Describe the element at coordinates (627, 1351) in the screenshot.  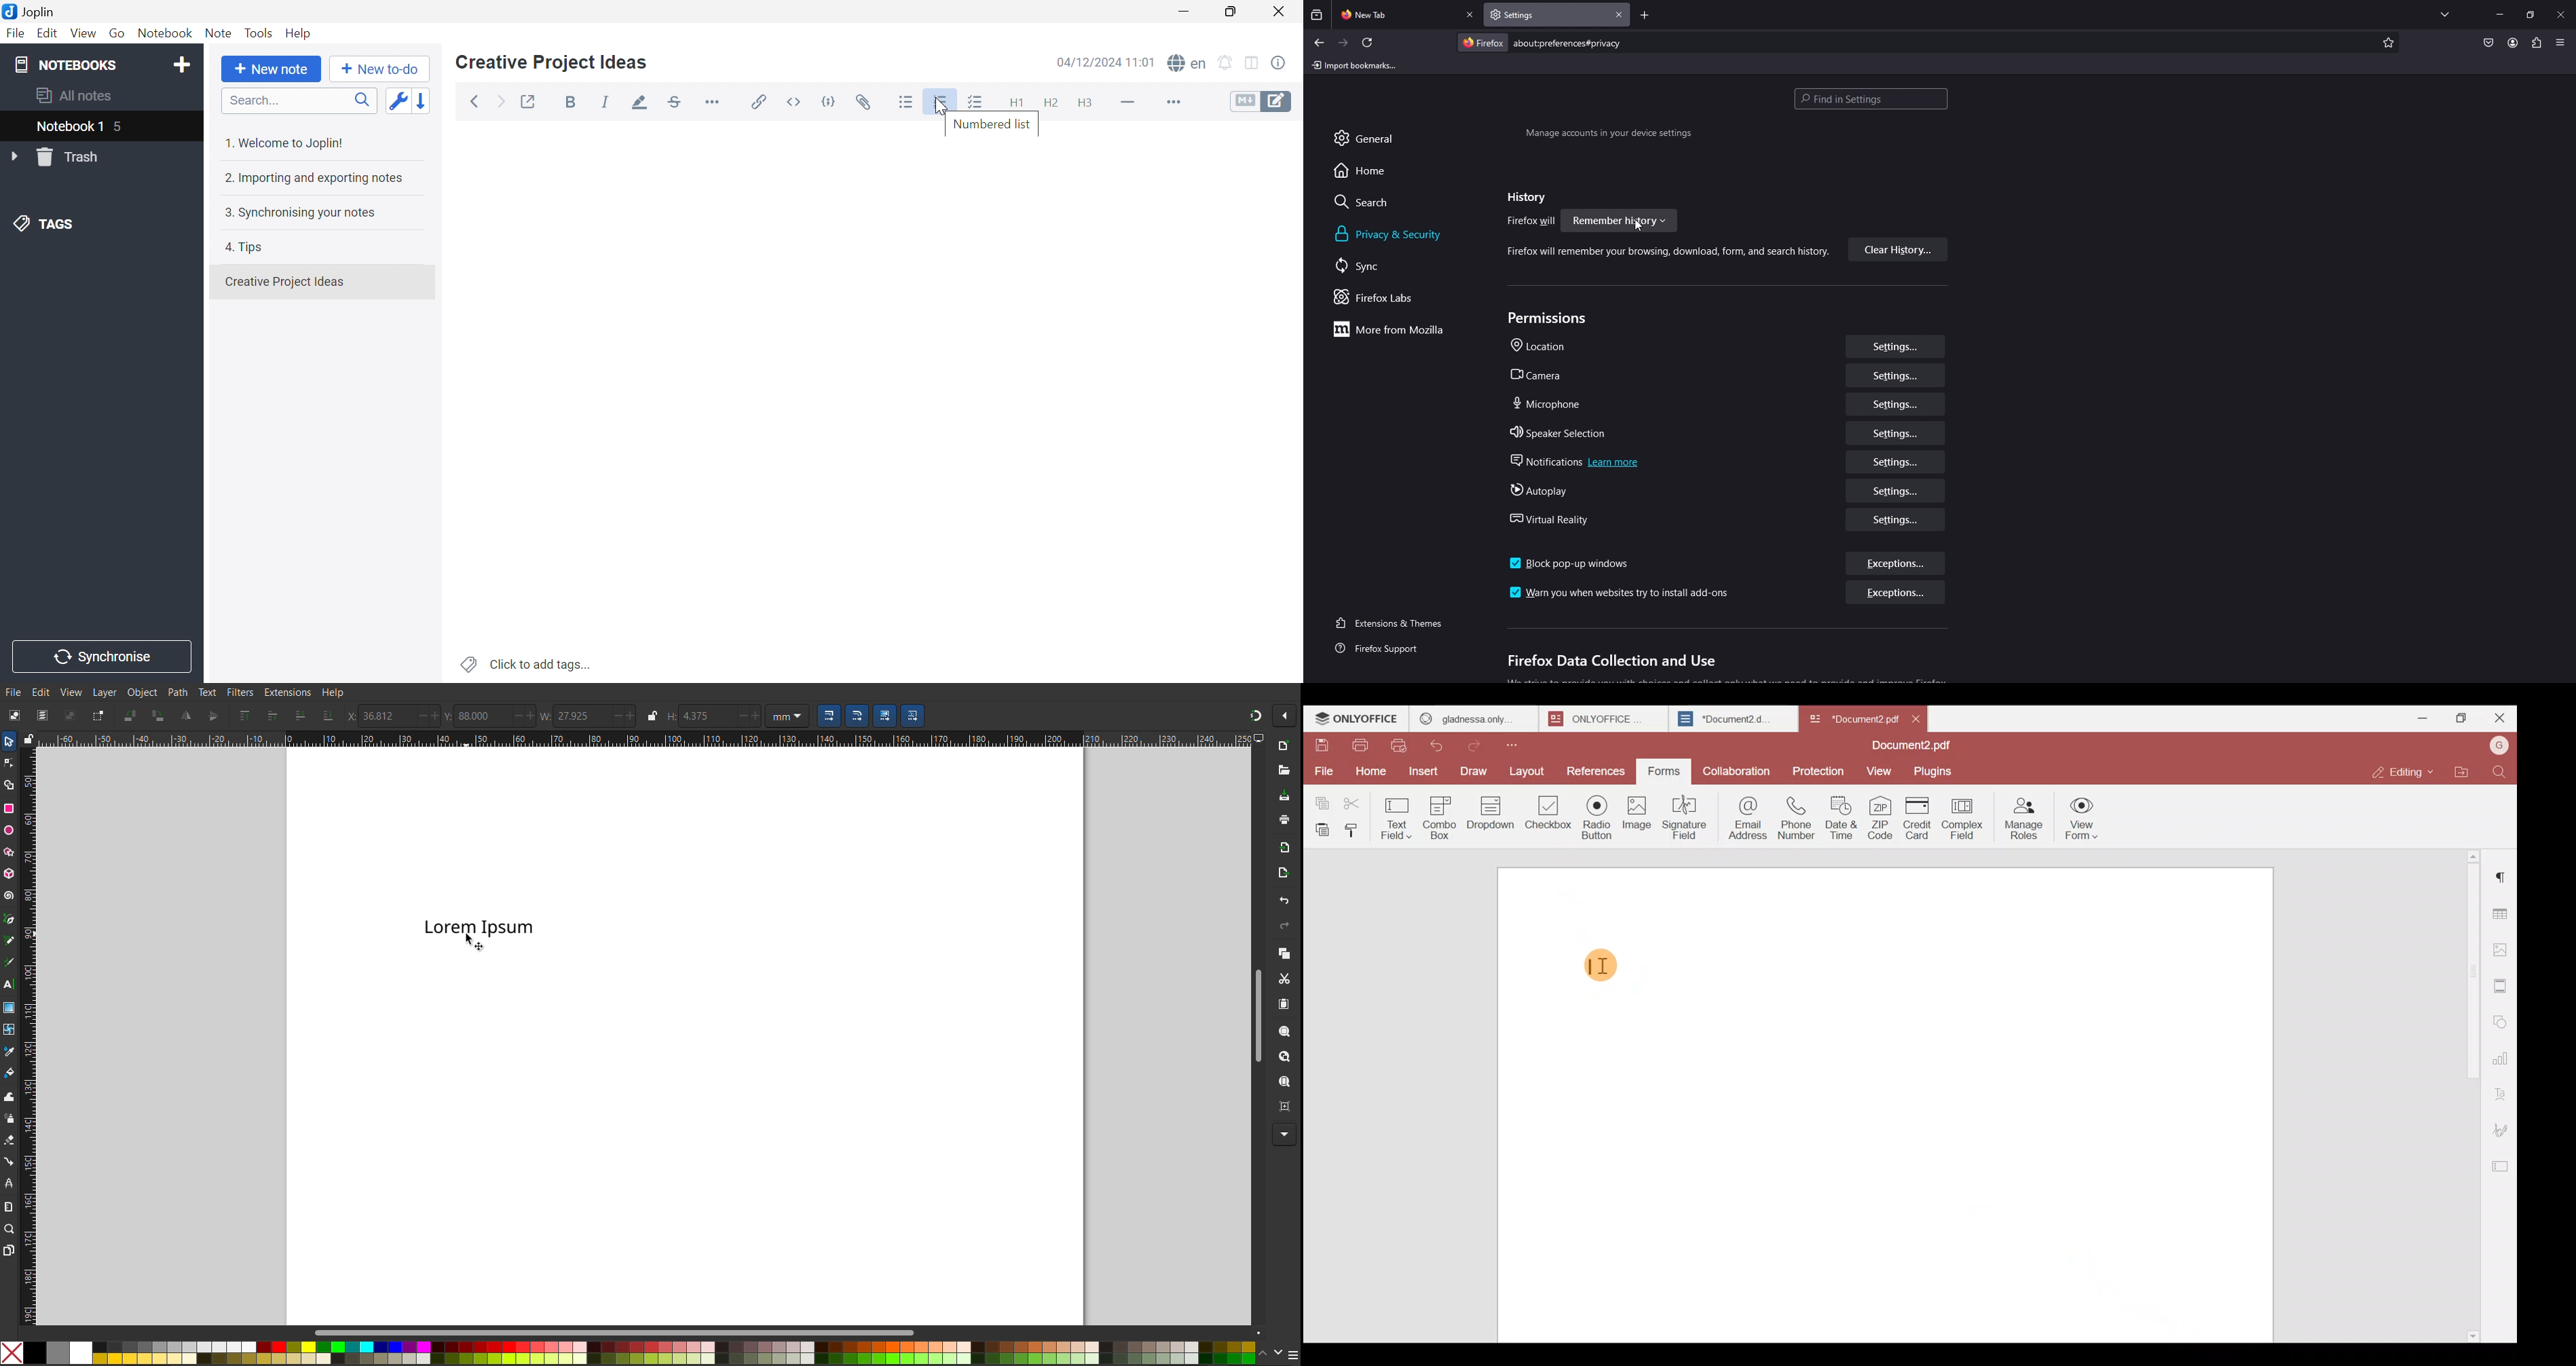
I see `Color` at that location.